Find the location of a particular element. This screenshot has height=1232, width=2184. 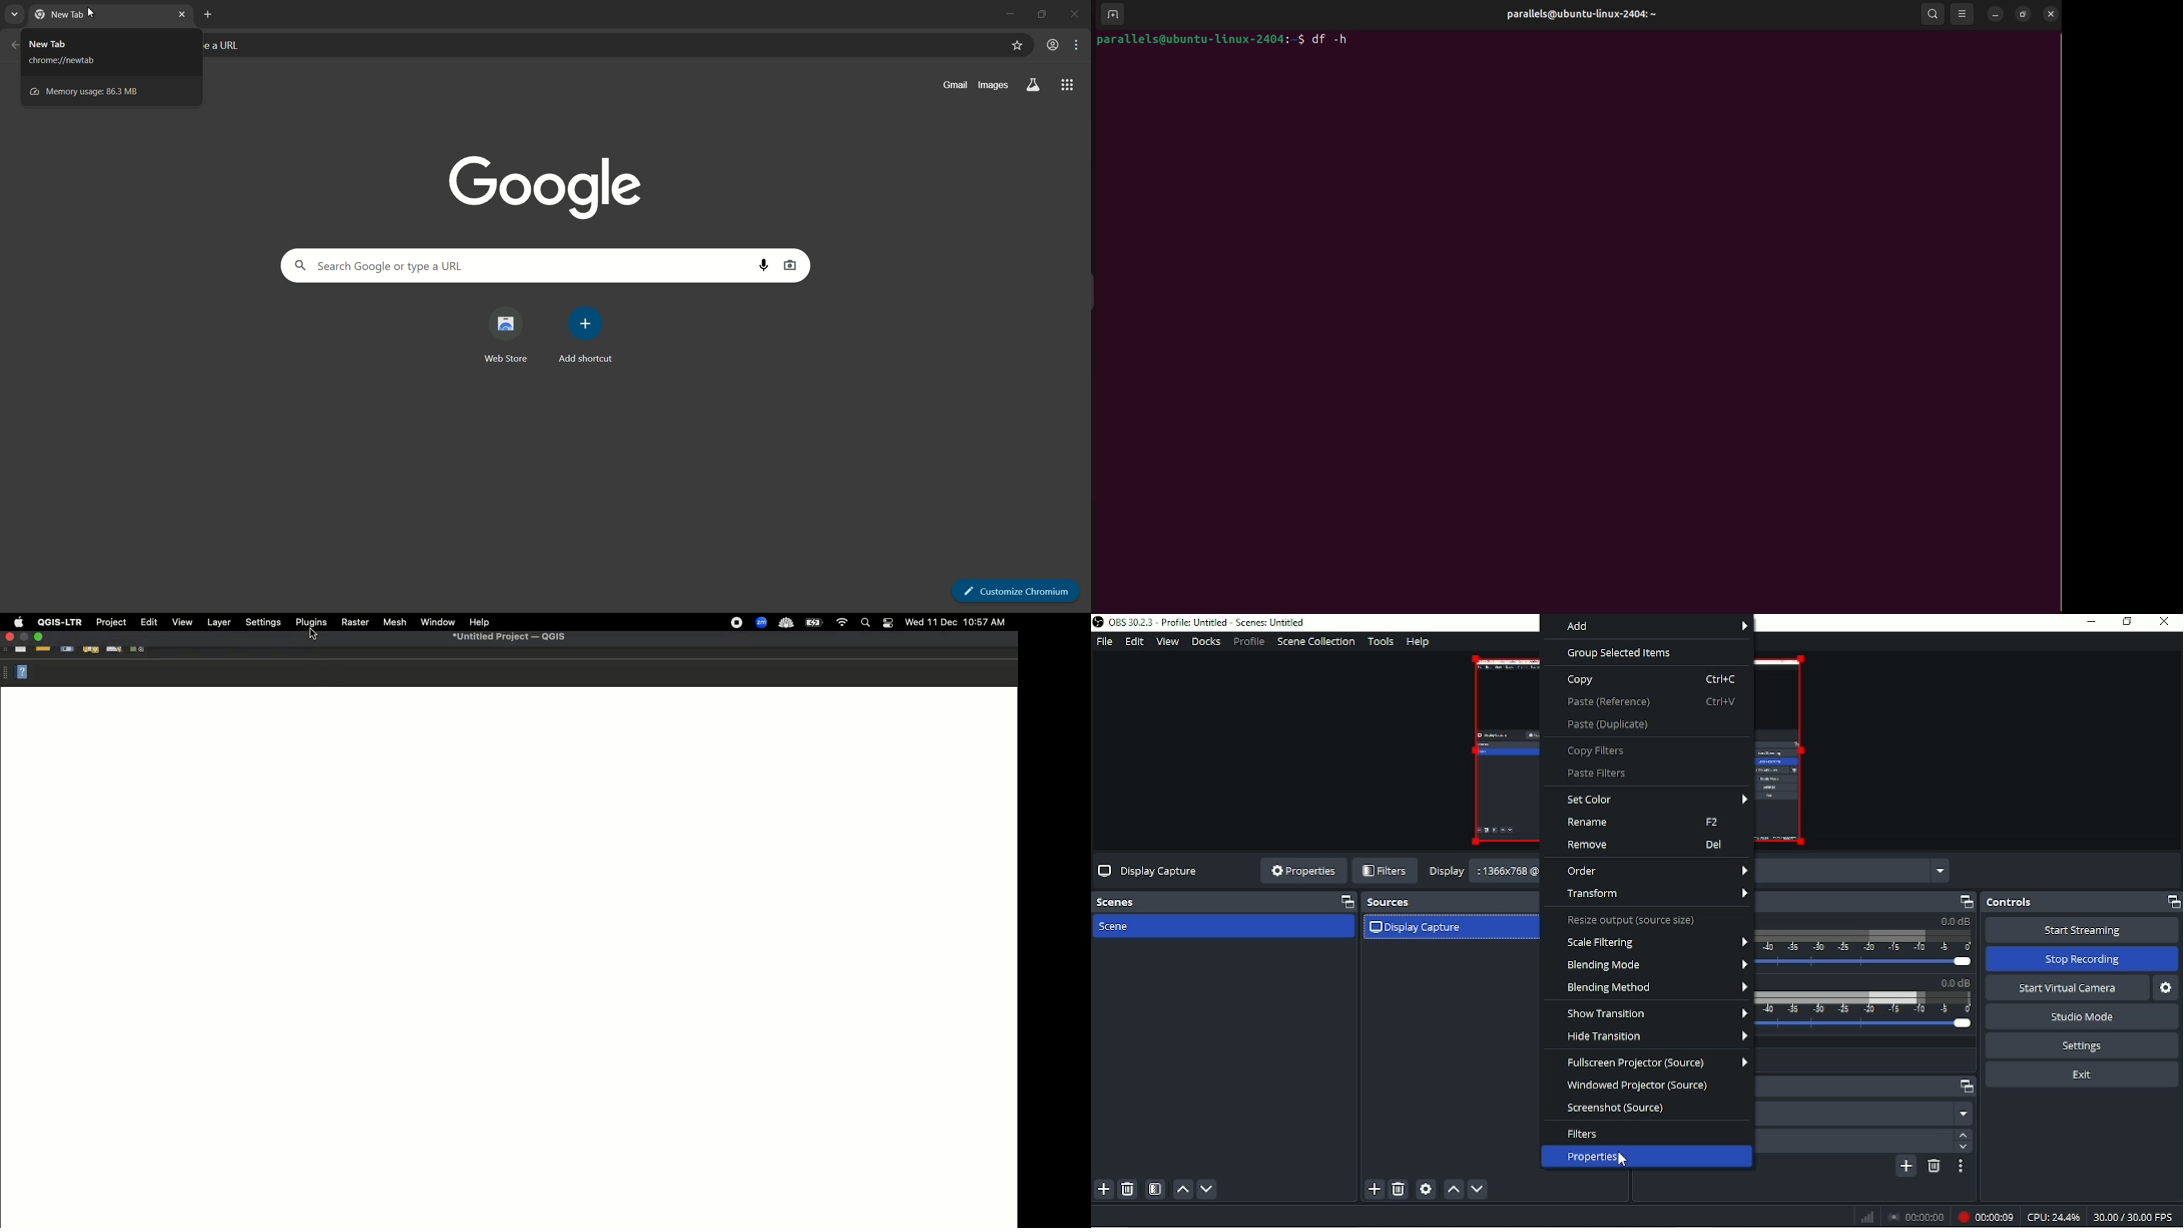

Paste (Duplicate) is located at coordinates (1609, 726).